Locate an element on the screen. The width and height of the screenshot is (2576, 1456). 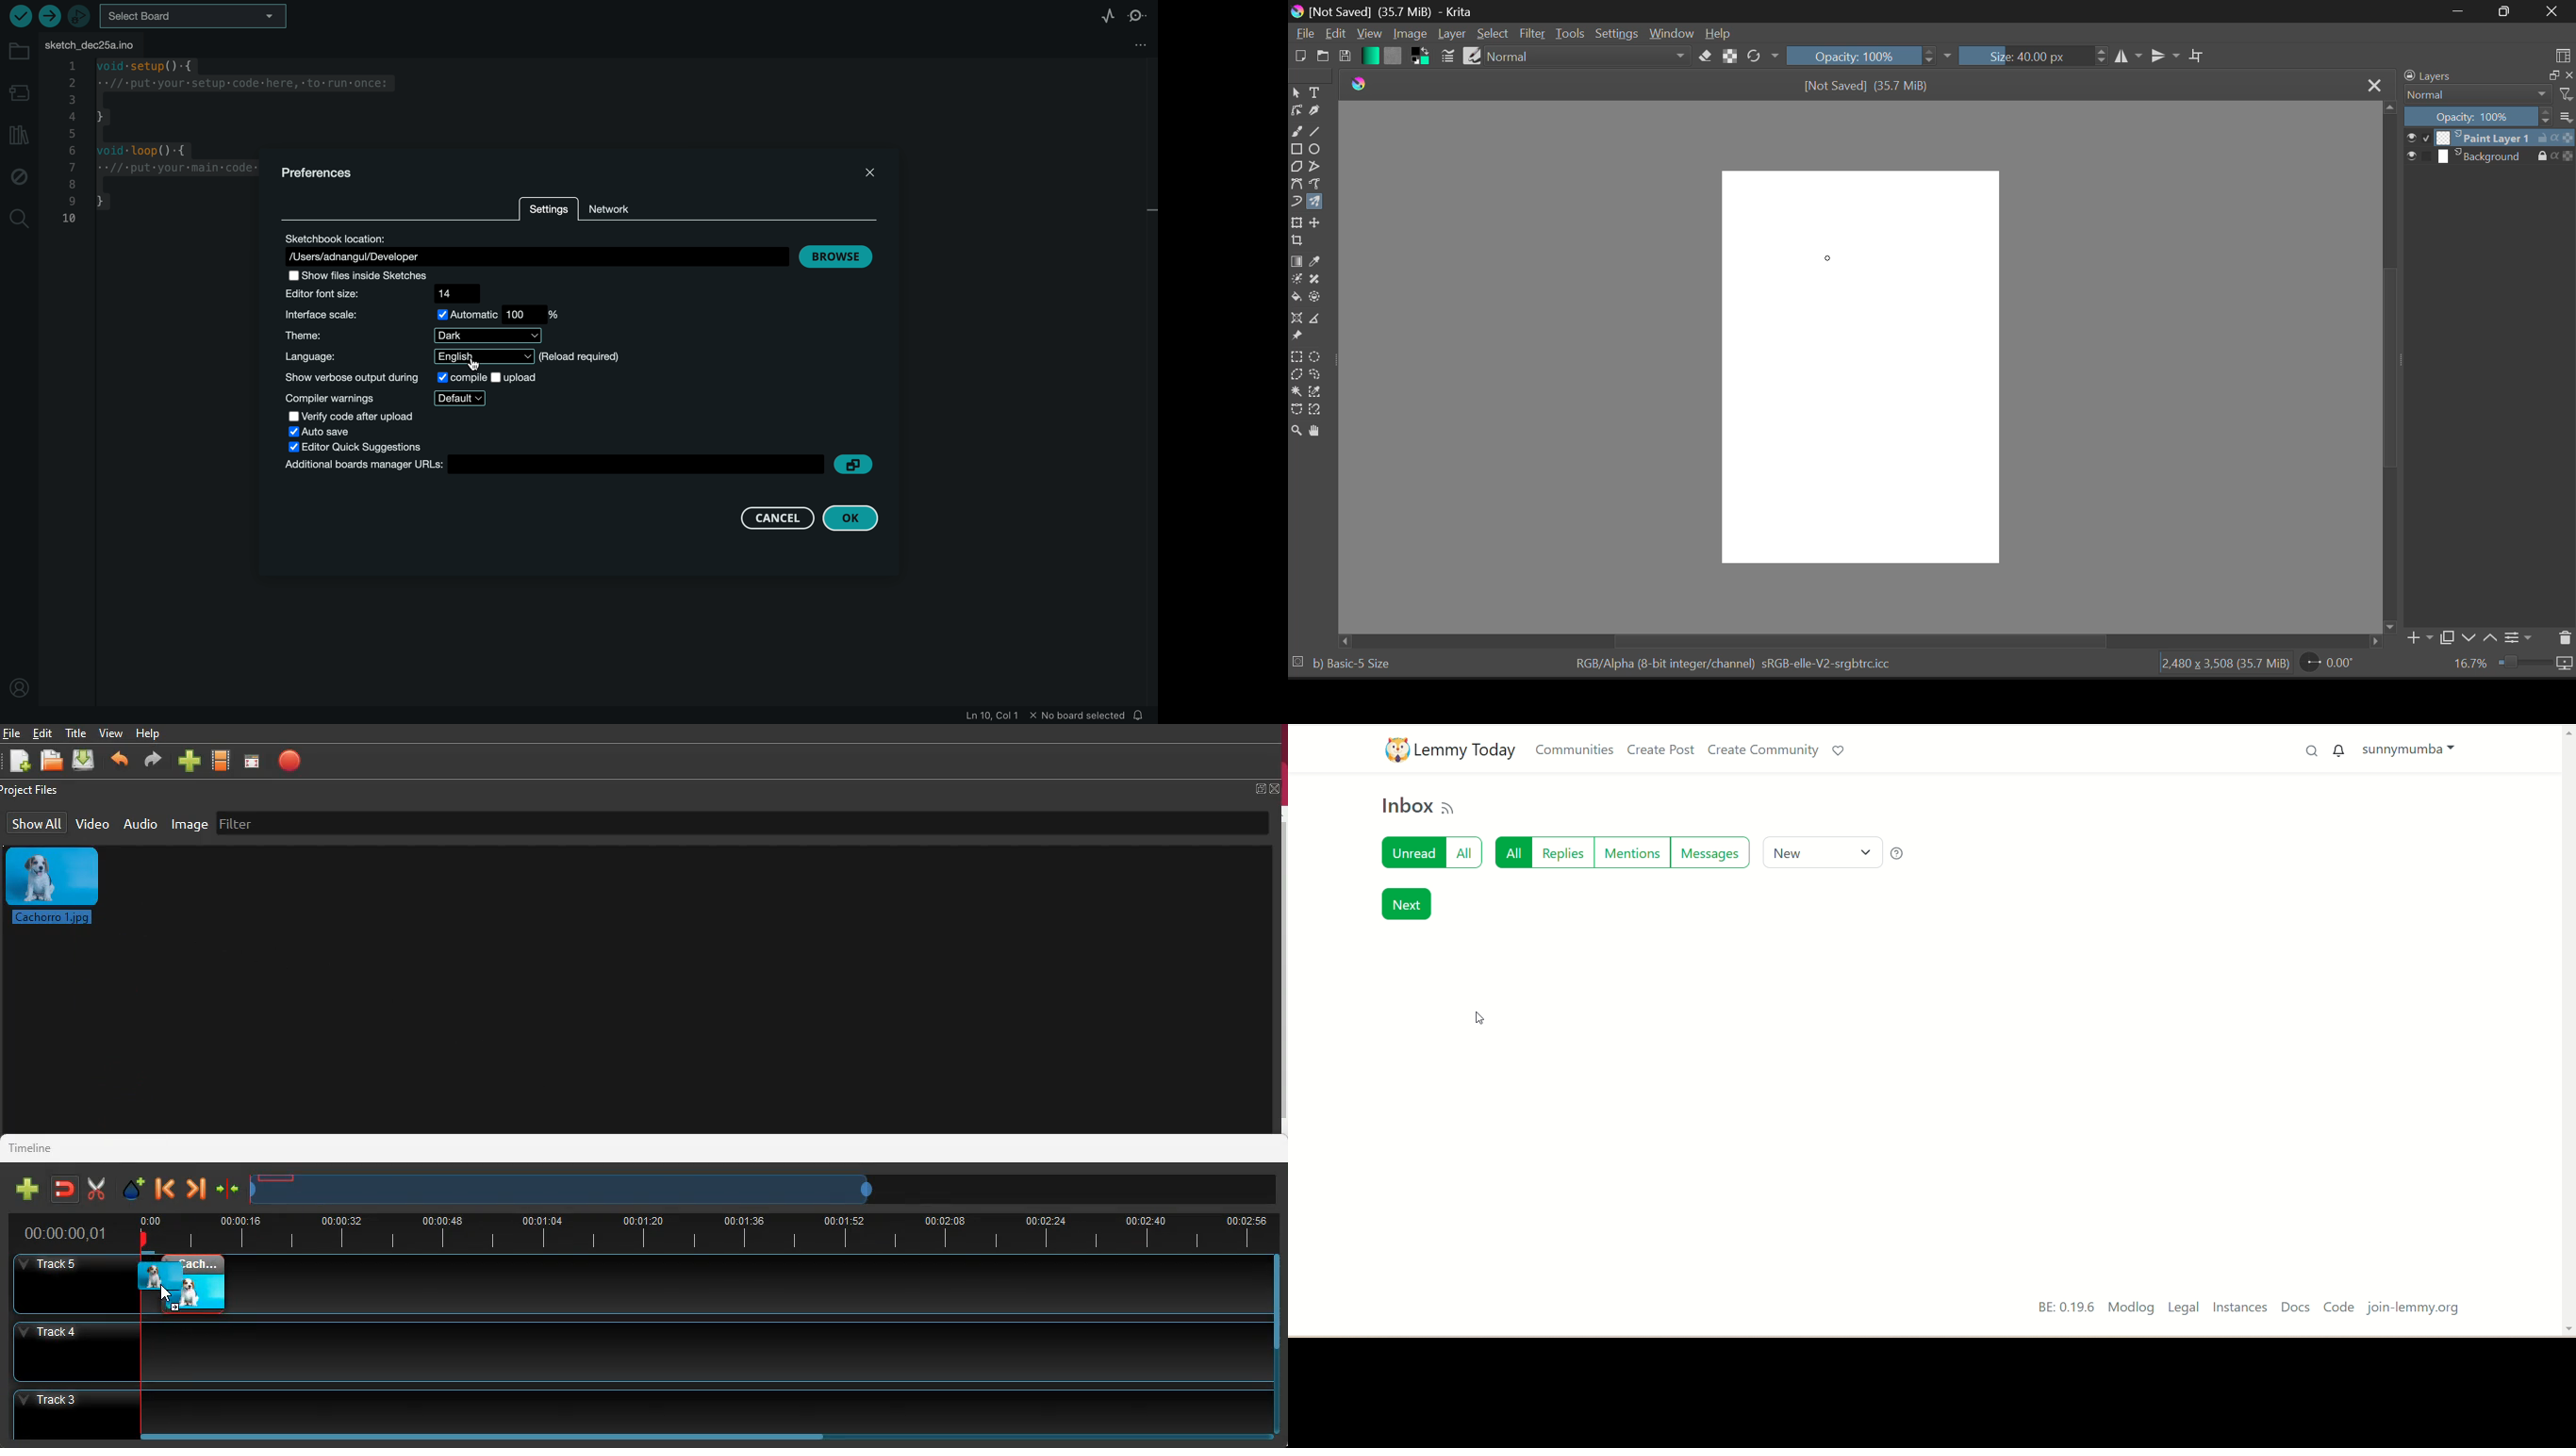
Dynamic Brush is located at coordinates (1296, 202).